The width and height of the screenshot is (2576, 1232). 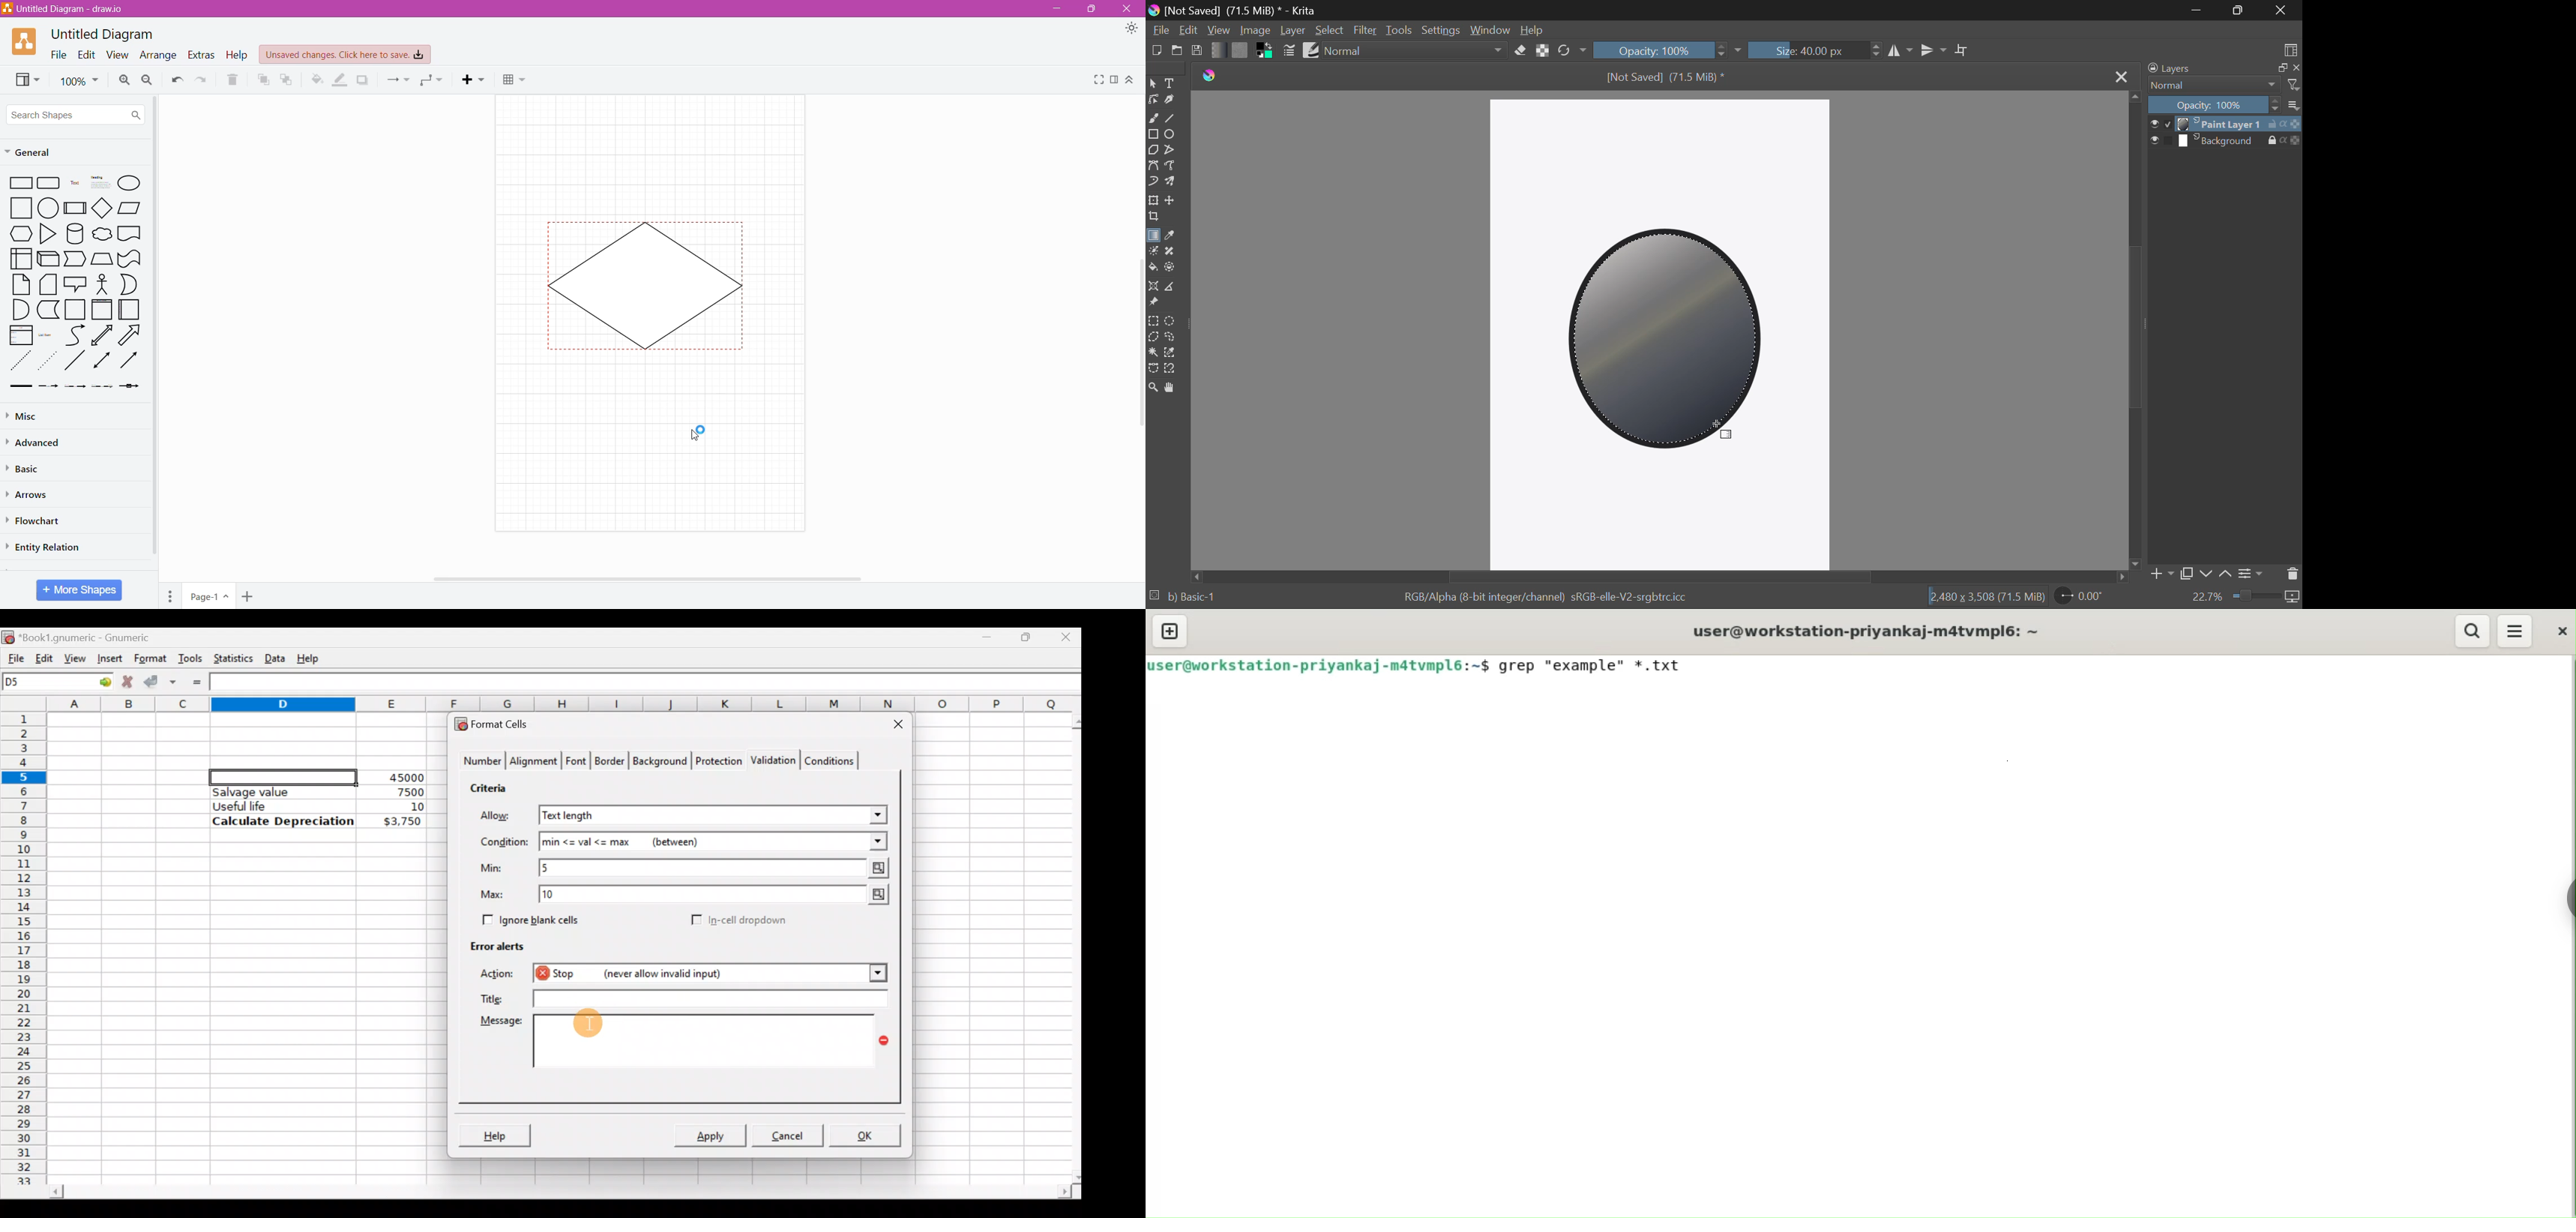 I want to click on Search Shapes, so click(x=76, y=113).